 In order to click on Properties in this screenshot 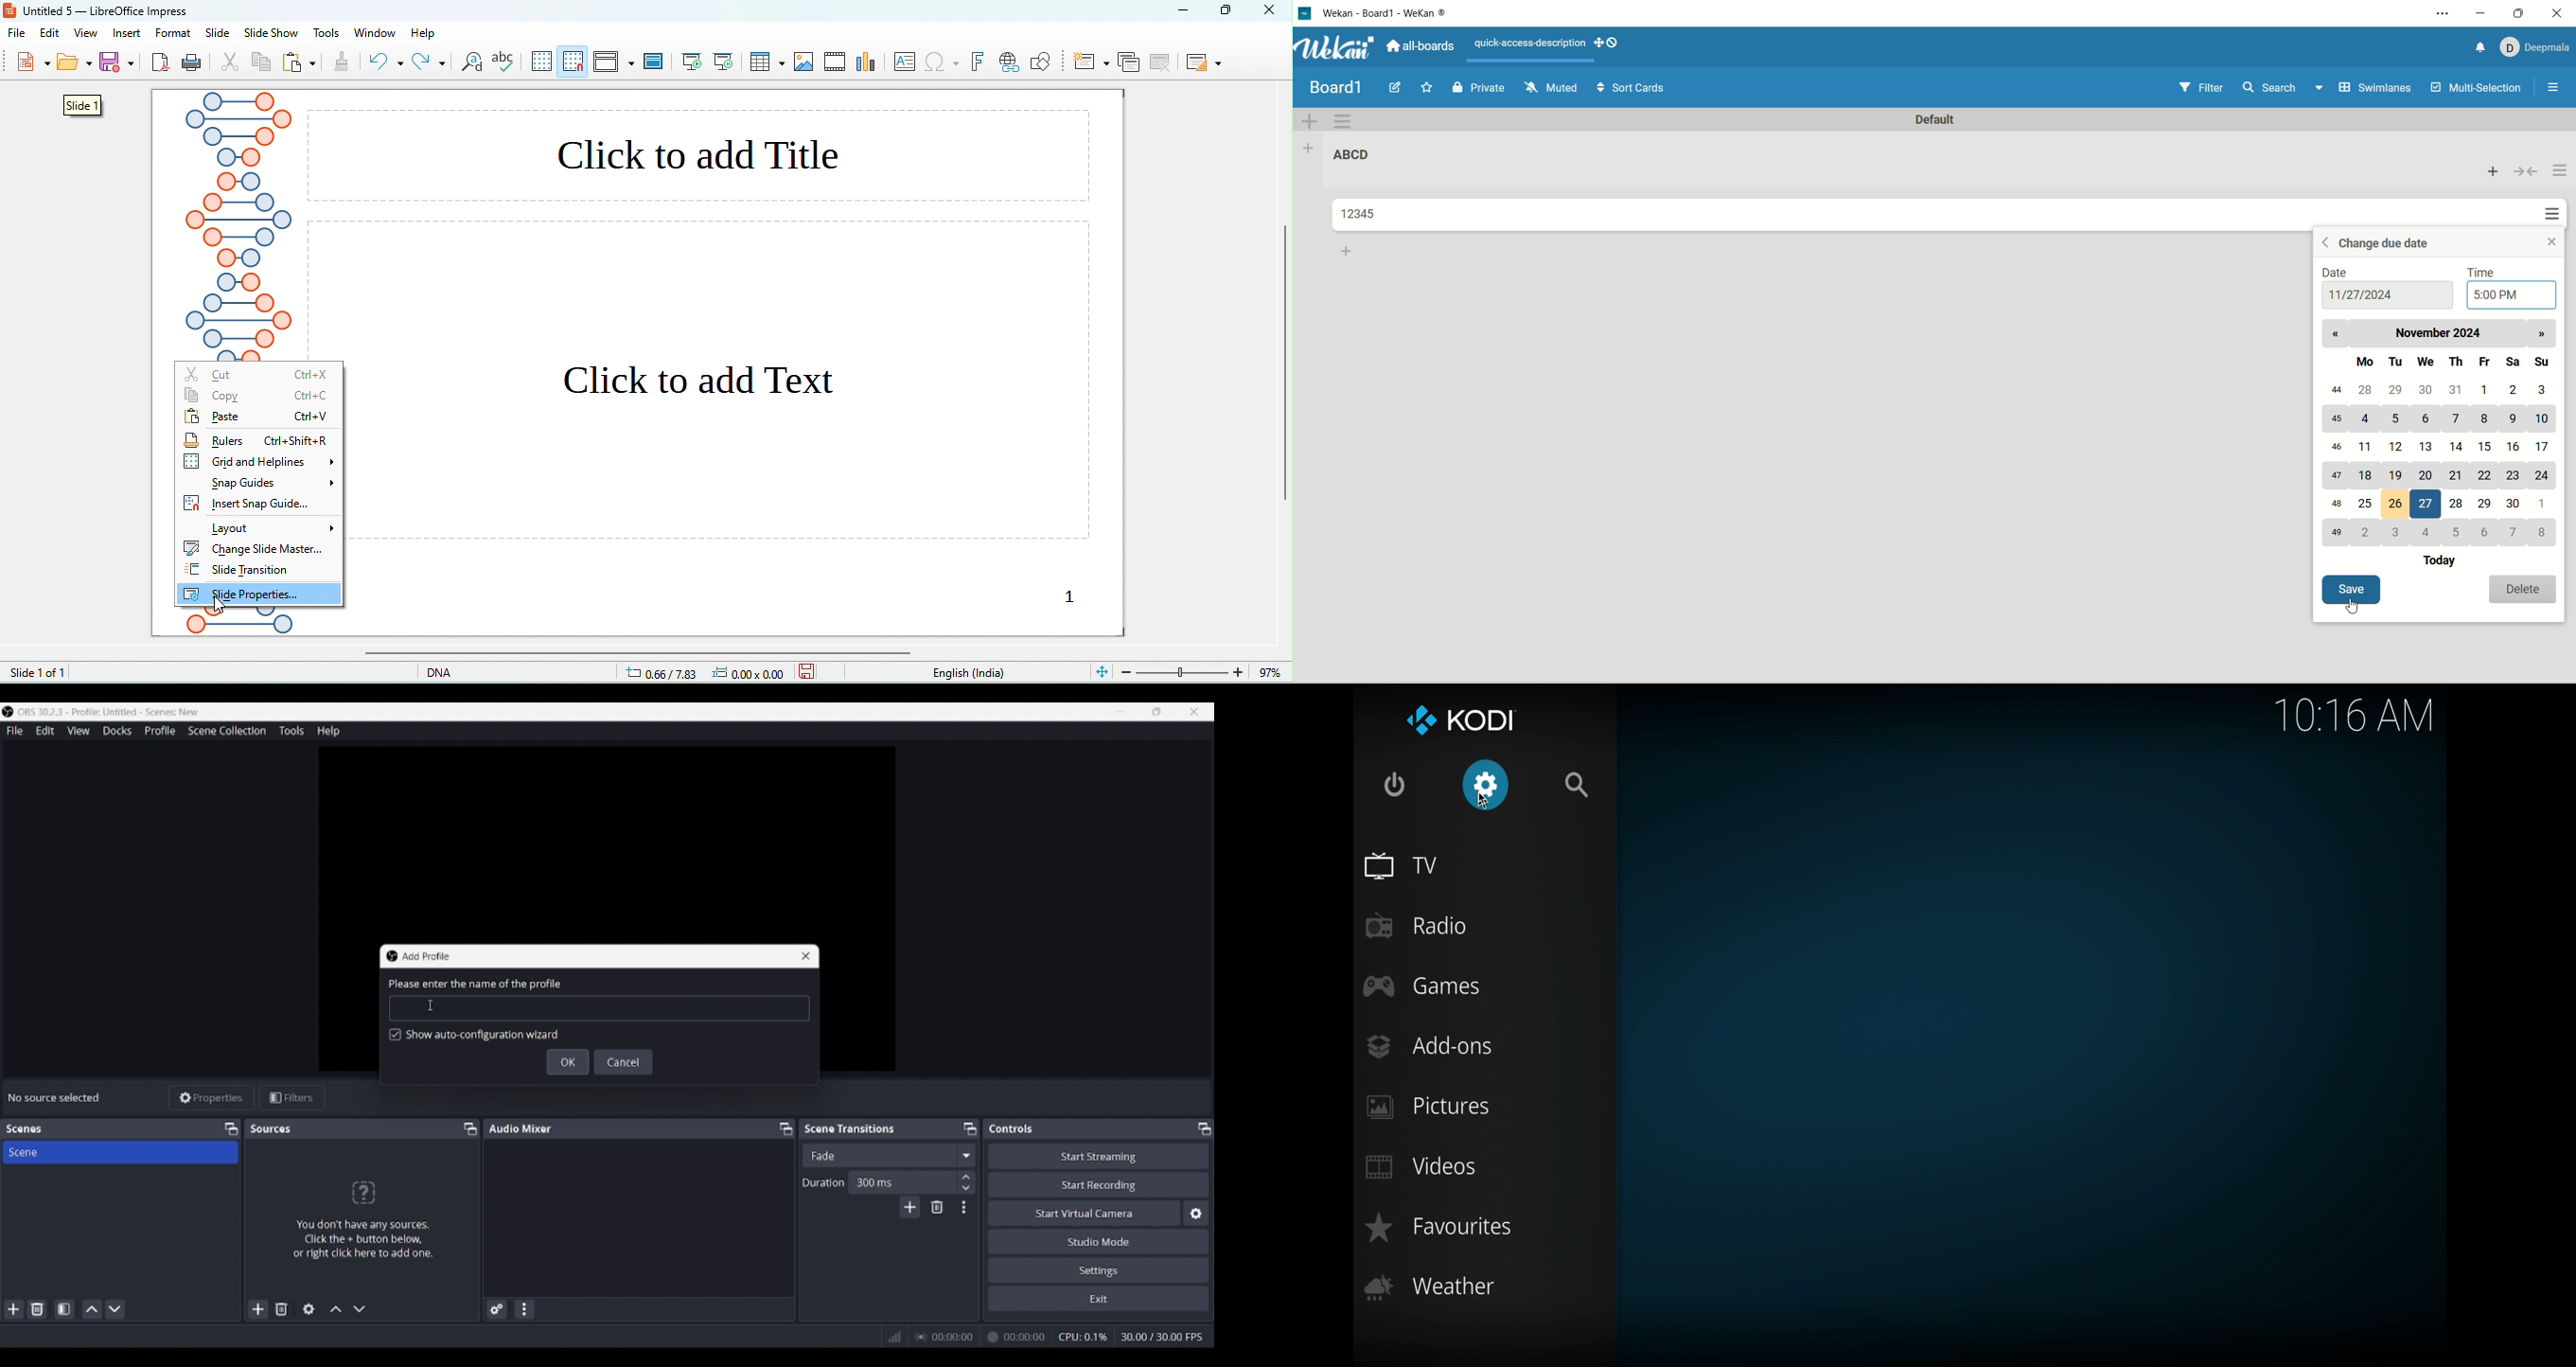, I will do `click(212, 1098)`.